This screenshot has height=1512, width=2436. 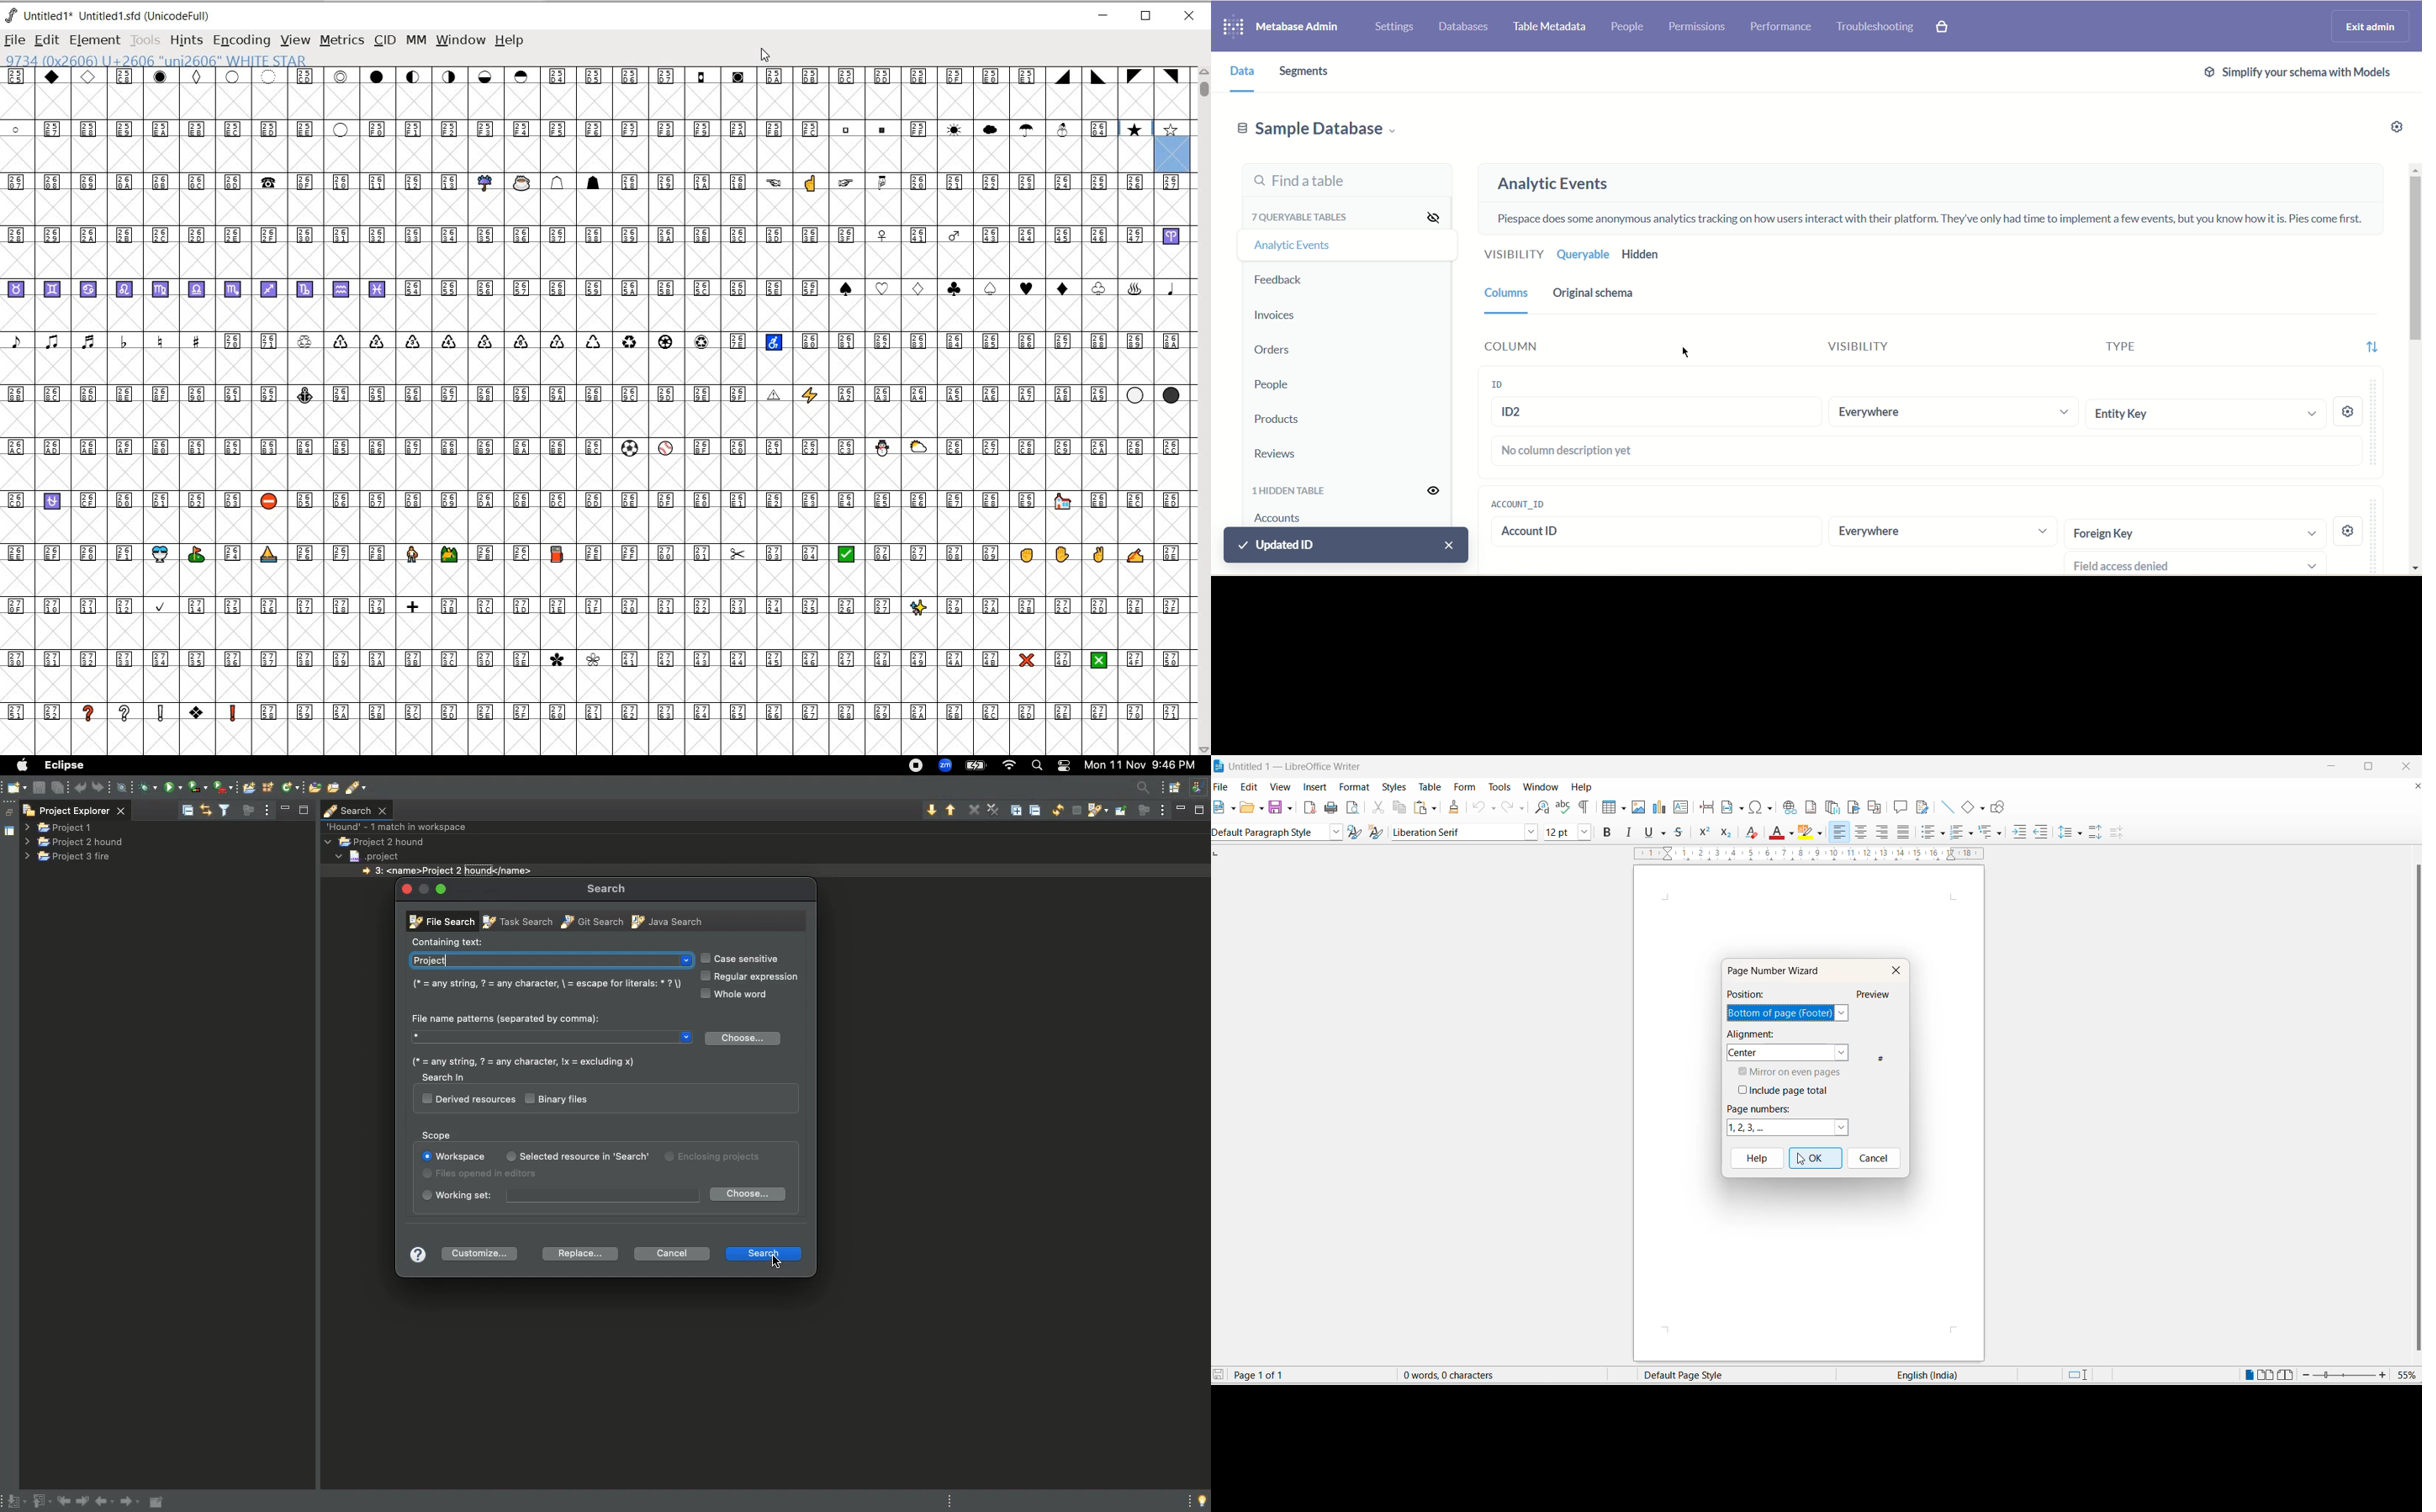 What do you see at coordinates (157, 61) in the screenshot?
I see `9734 (0x2606) U+2606 "uni2606" WHITE STAR` at bounding box center [157, 61].